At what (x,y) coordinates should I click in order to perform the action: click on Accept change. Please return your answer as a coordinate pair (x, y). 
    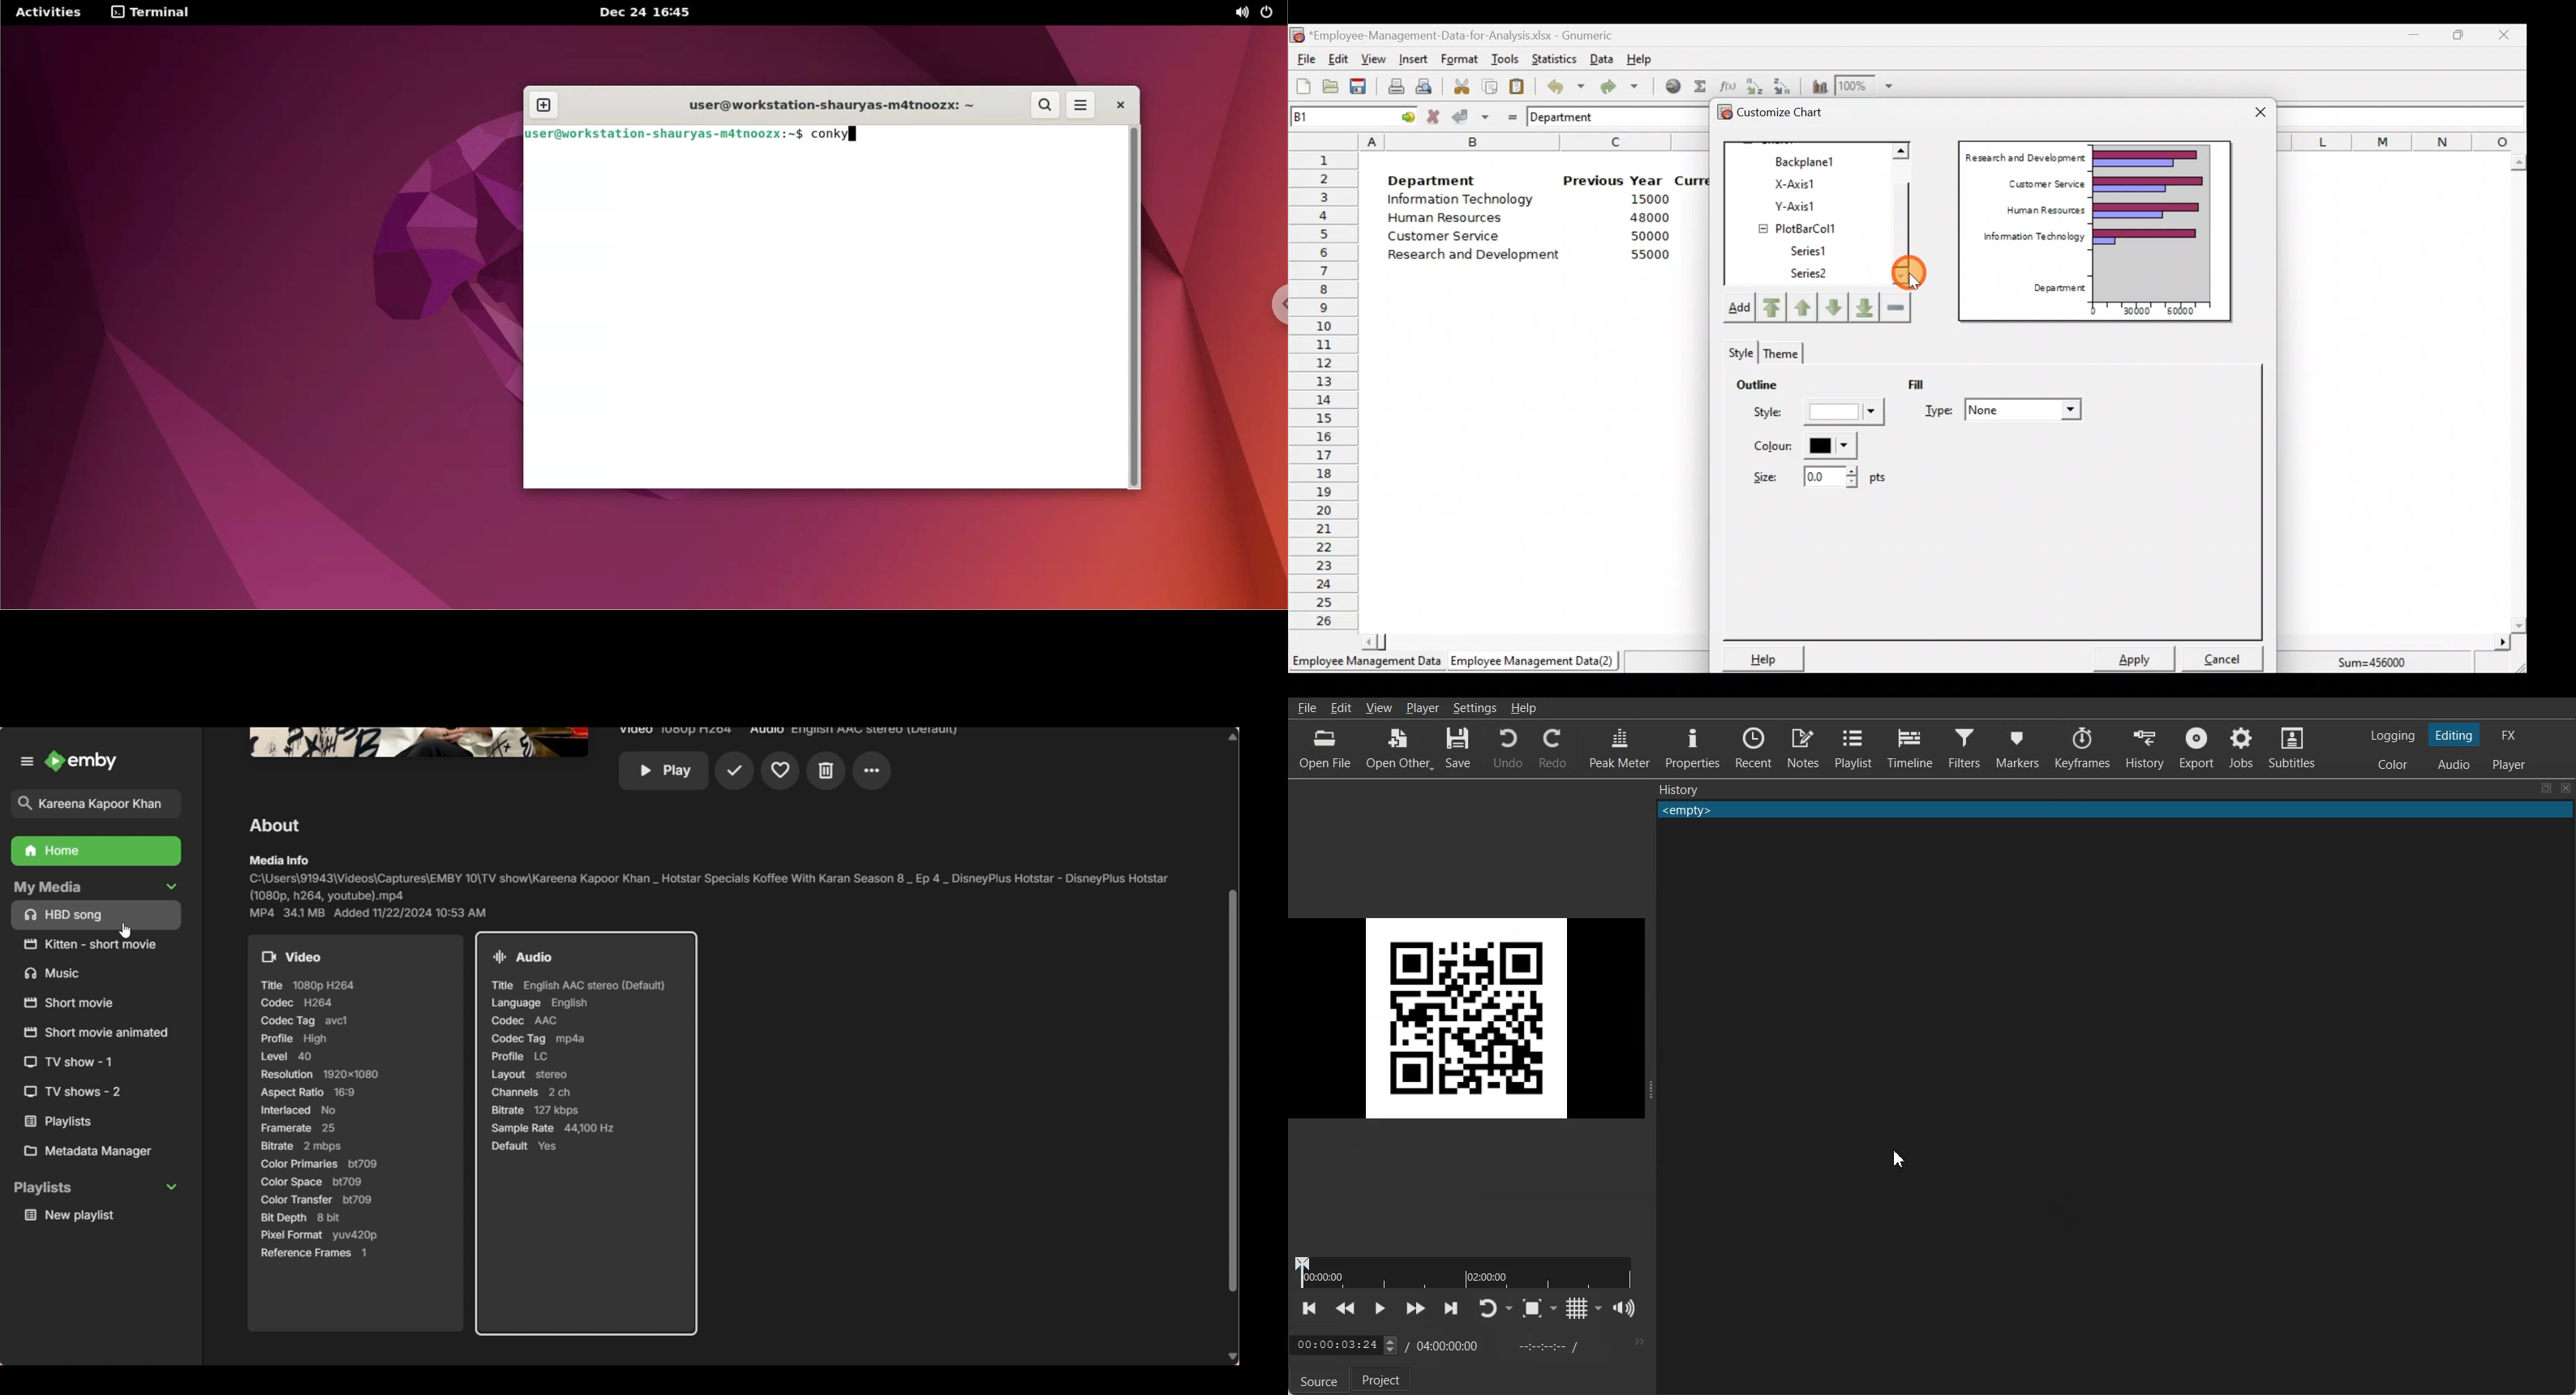
    Looking at the image, I should click on (1471, 116).